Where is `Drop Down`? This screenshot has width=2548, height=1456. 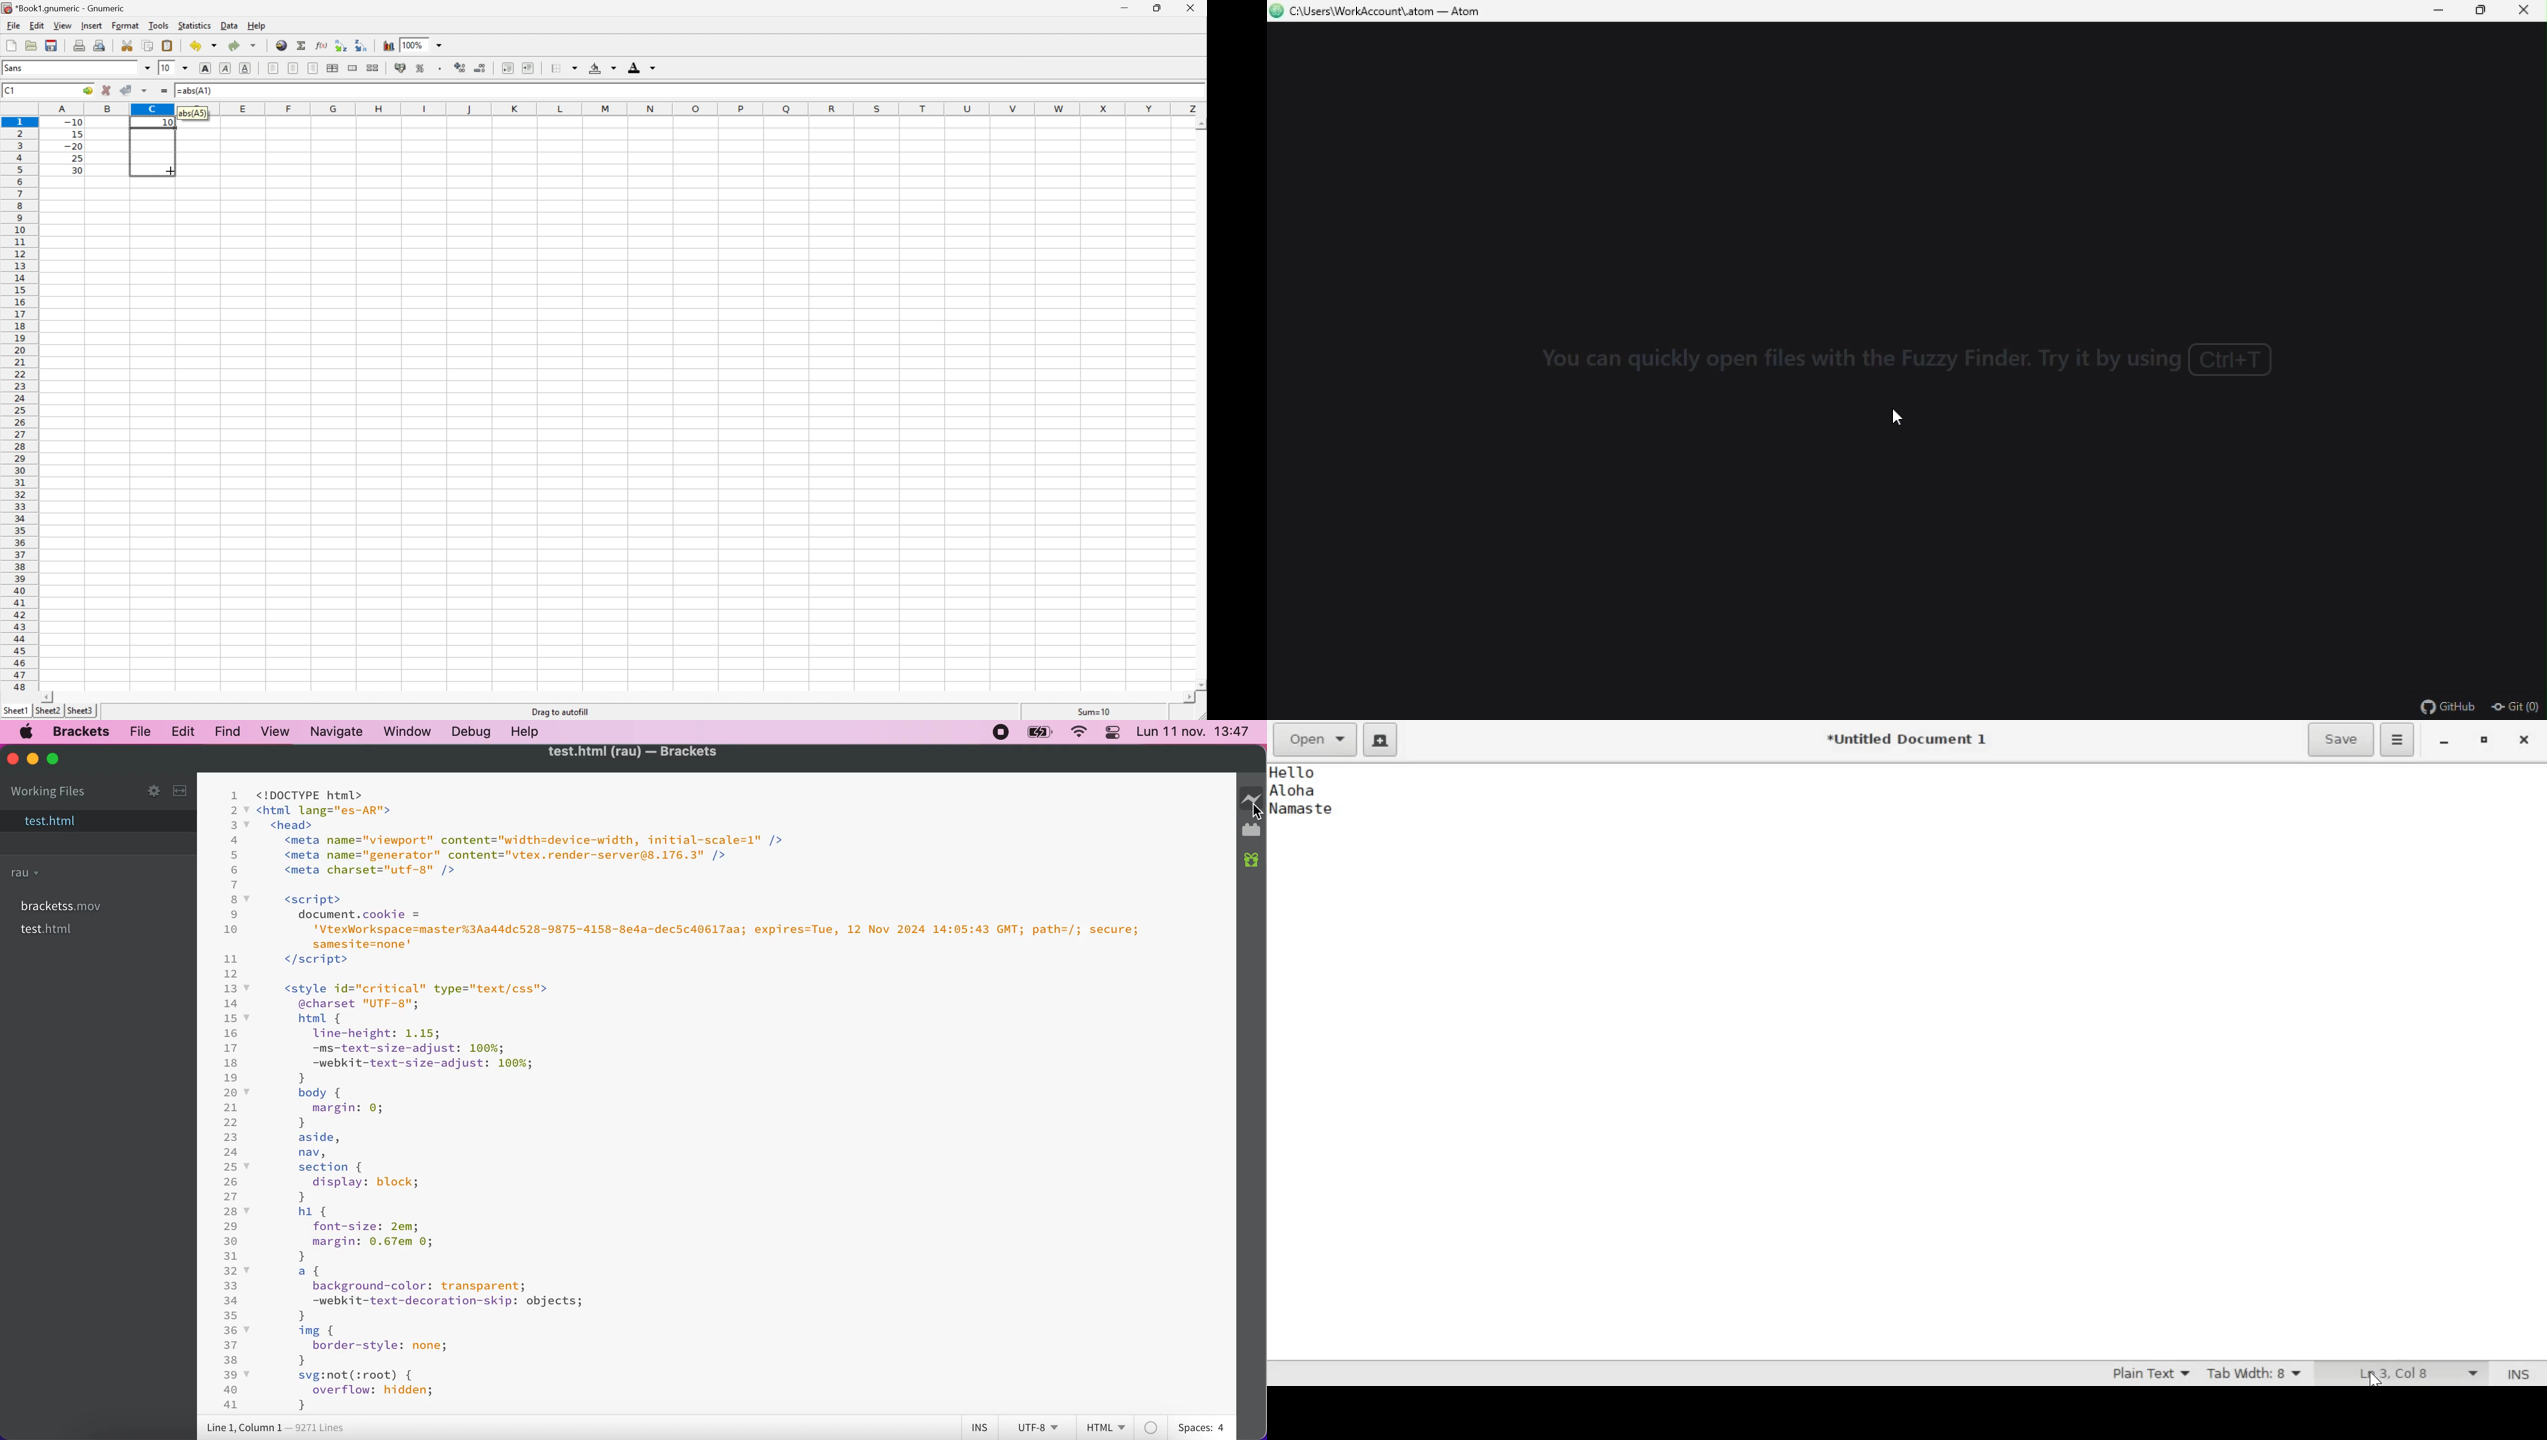
Drop Down is located at coordinates (147, 68).